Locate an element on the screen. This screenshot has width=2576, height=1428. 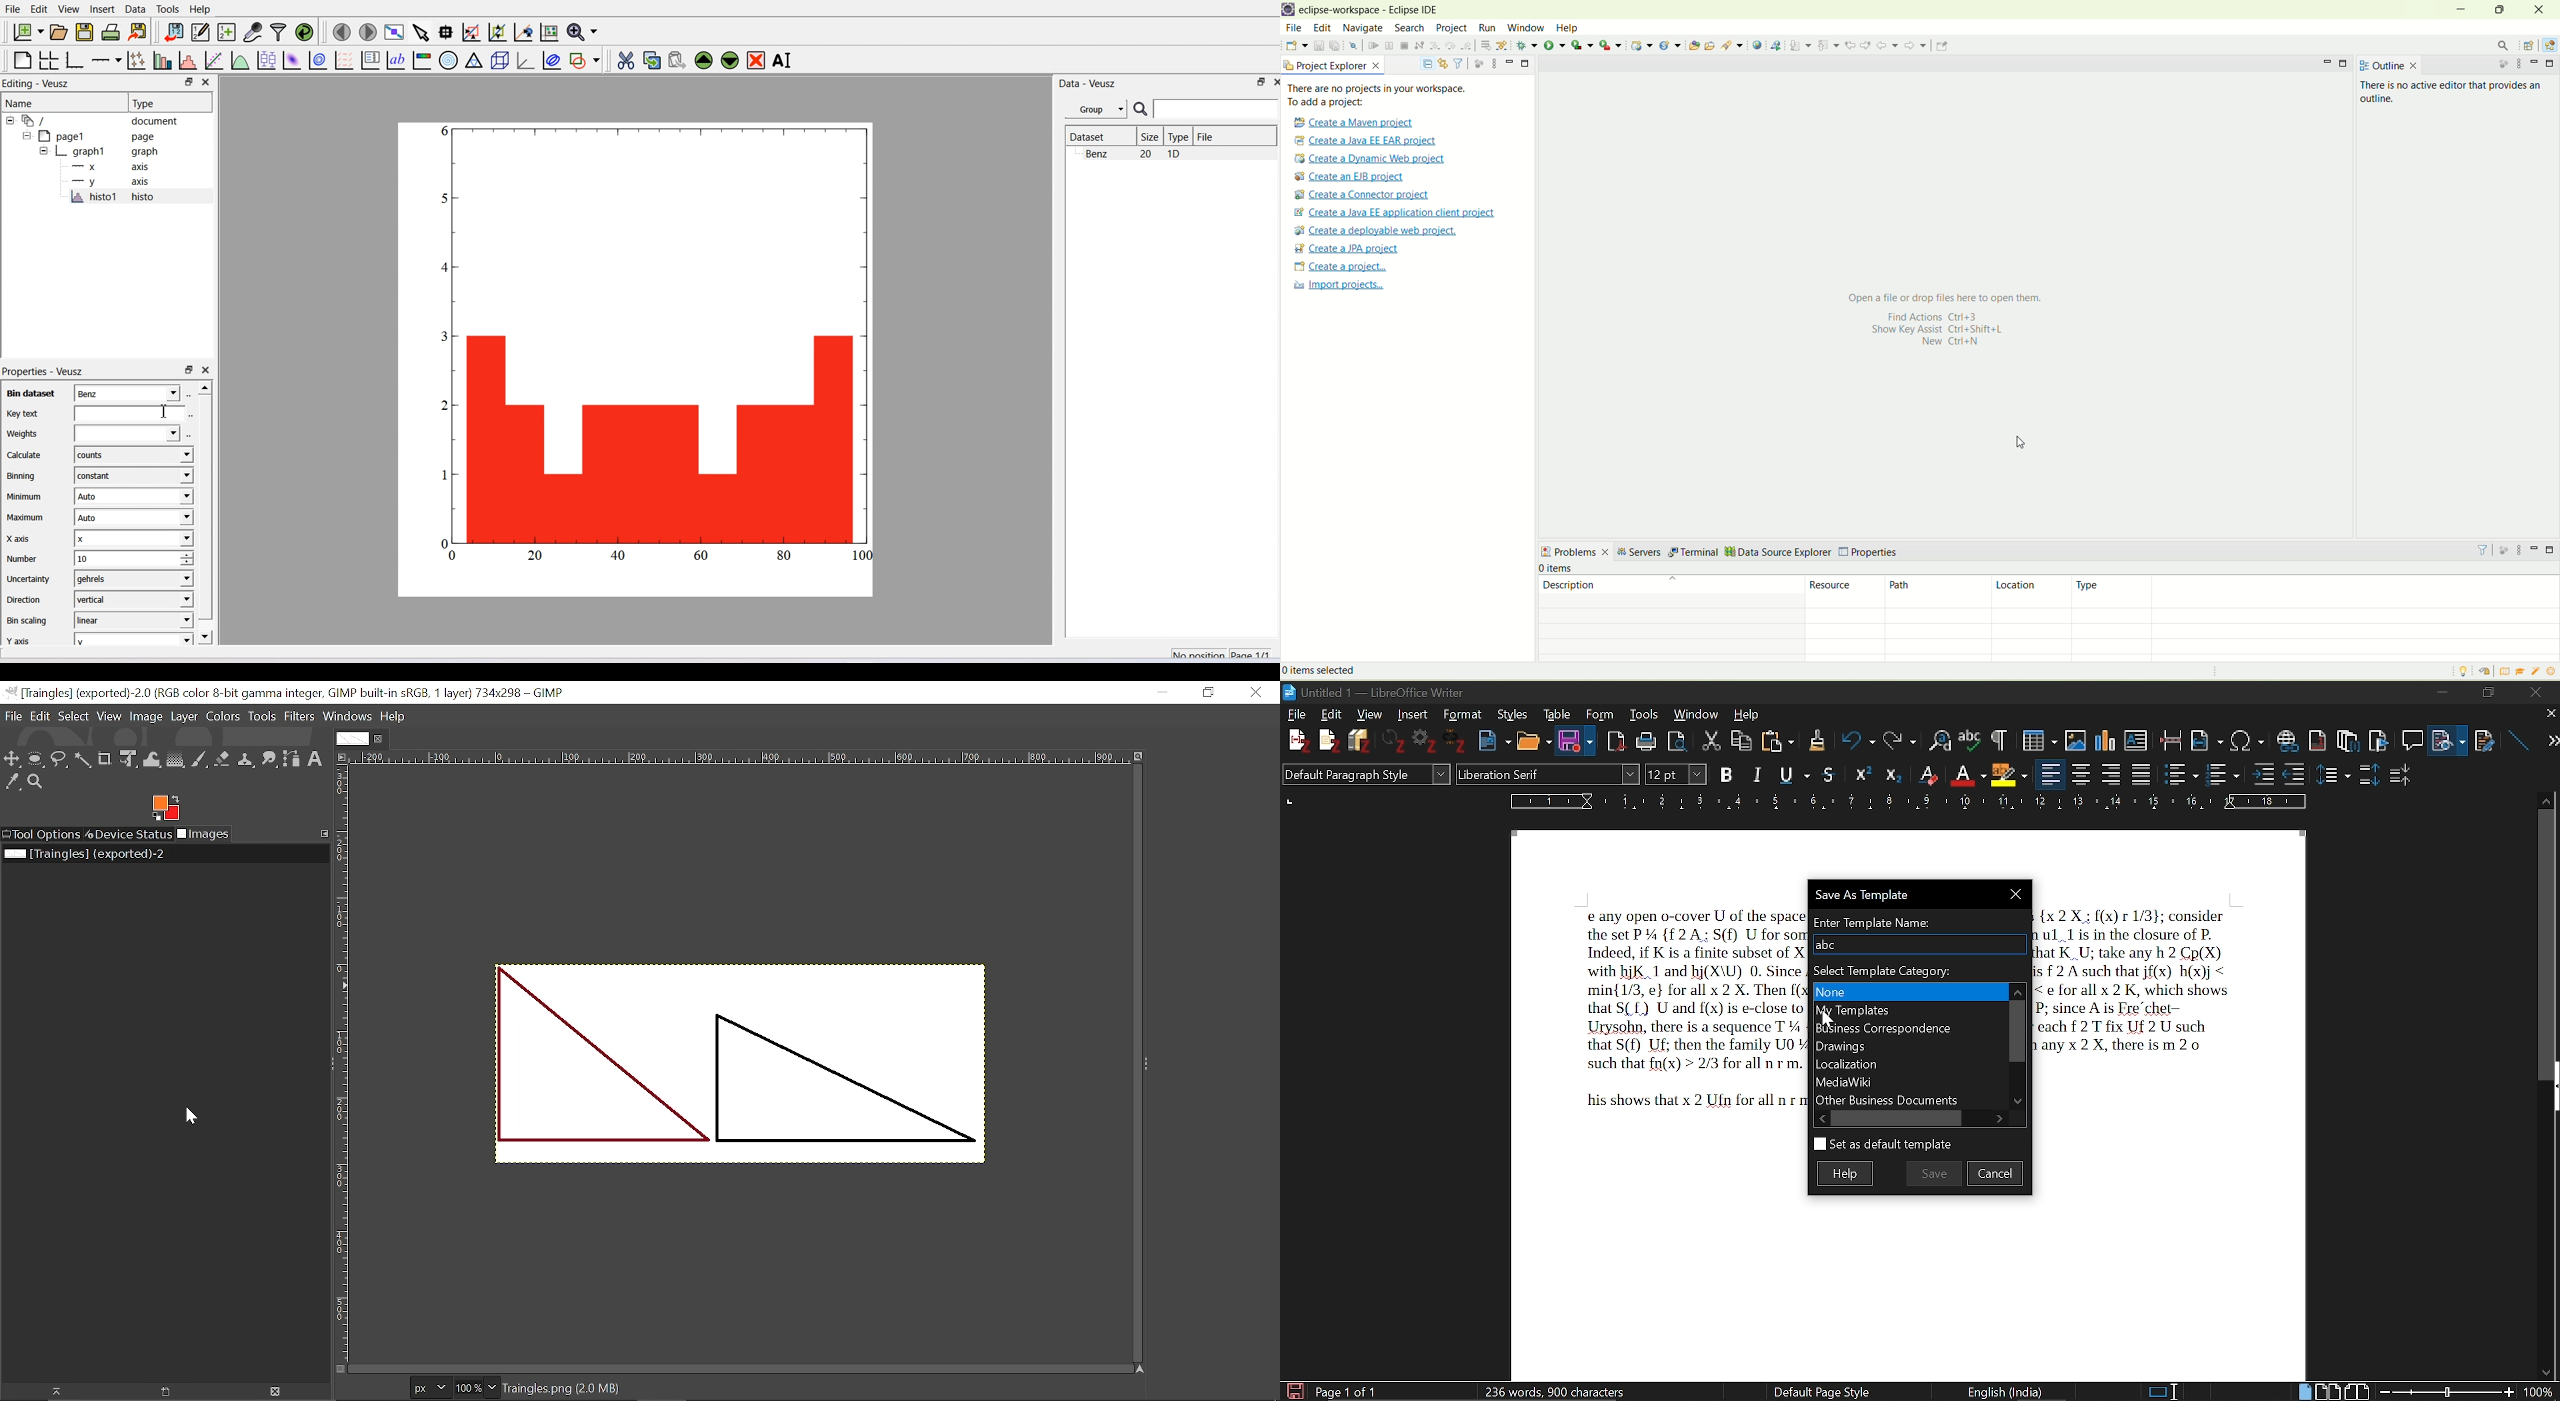
samples is located at coordinates (2537, 672).